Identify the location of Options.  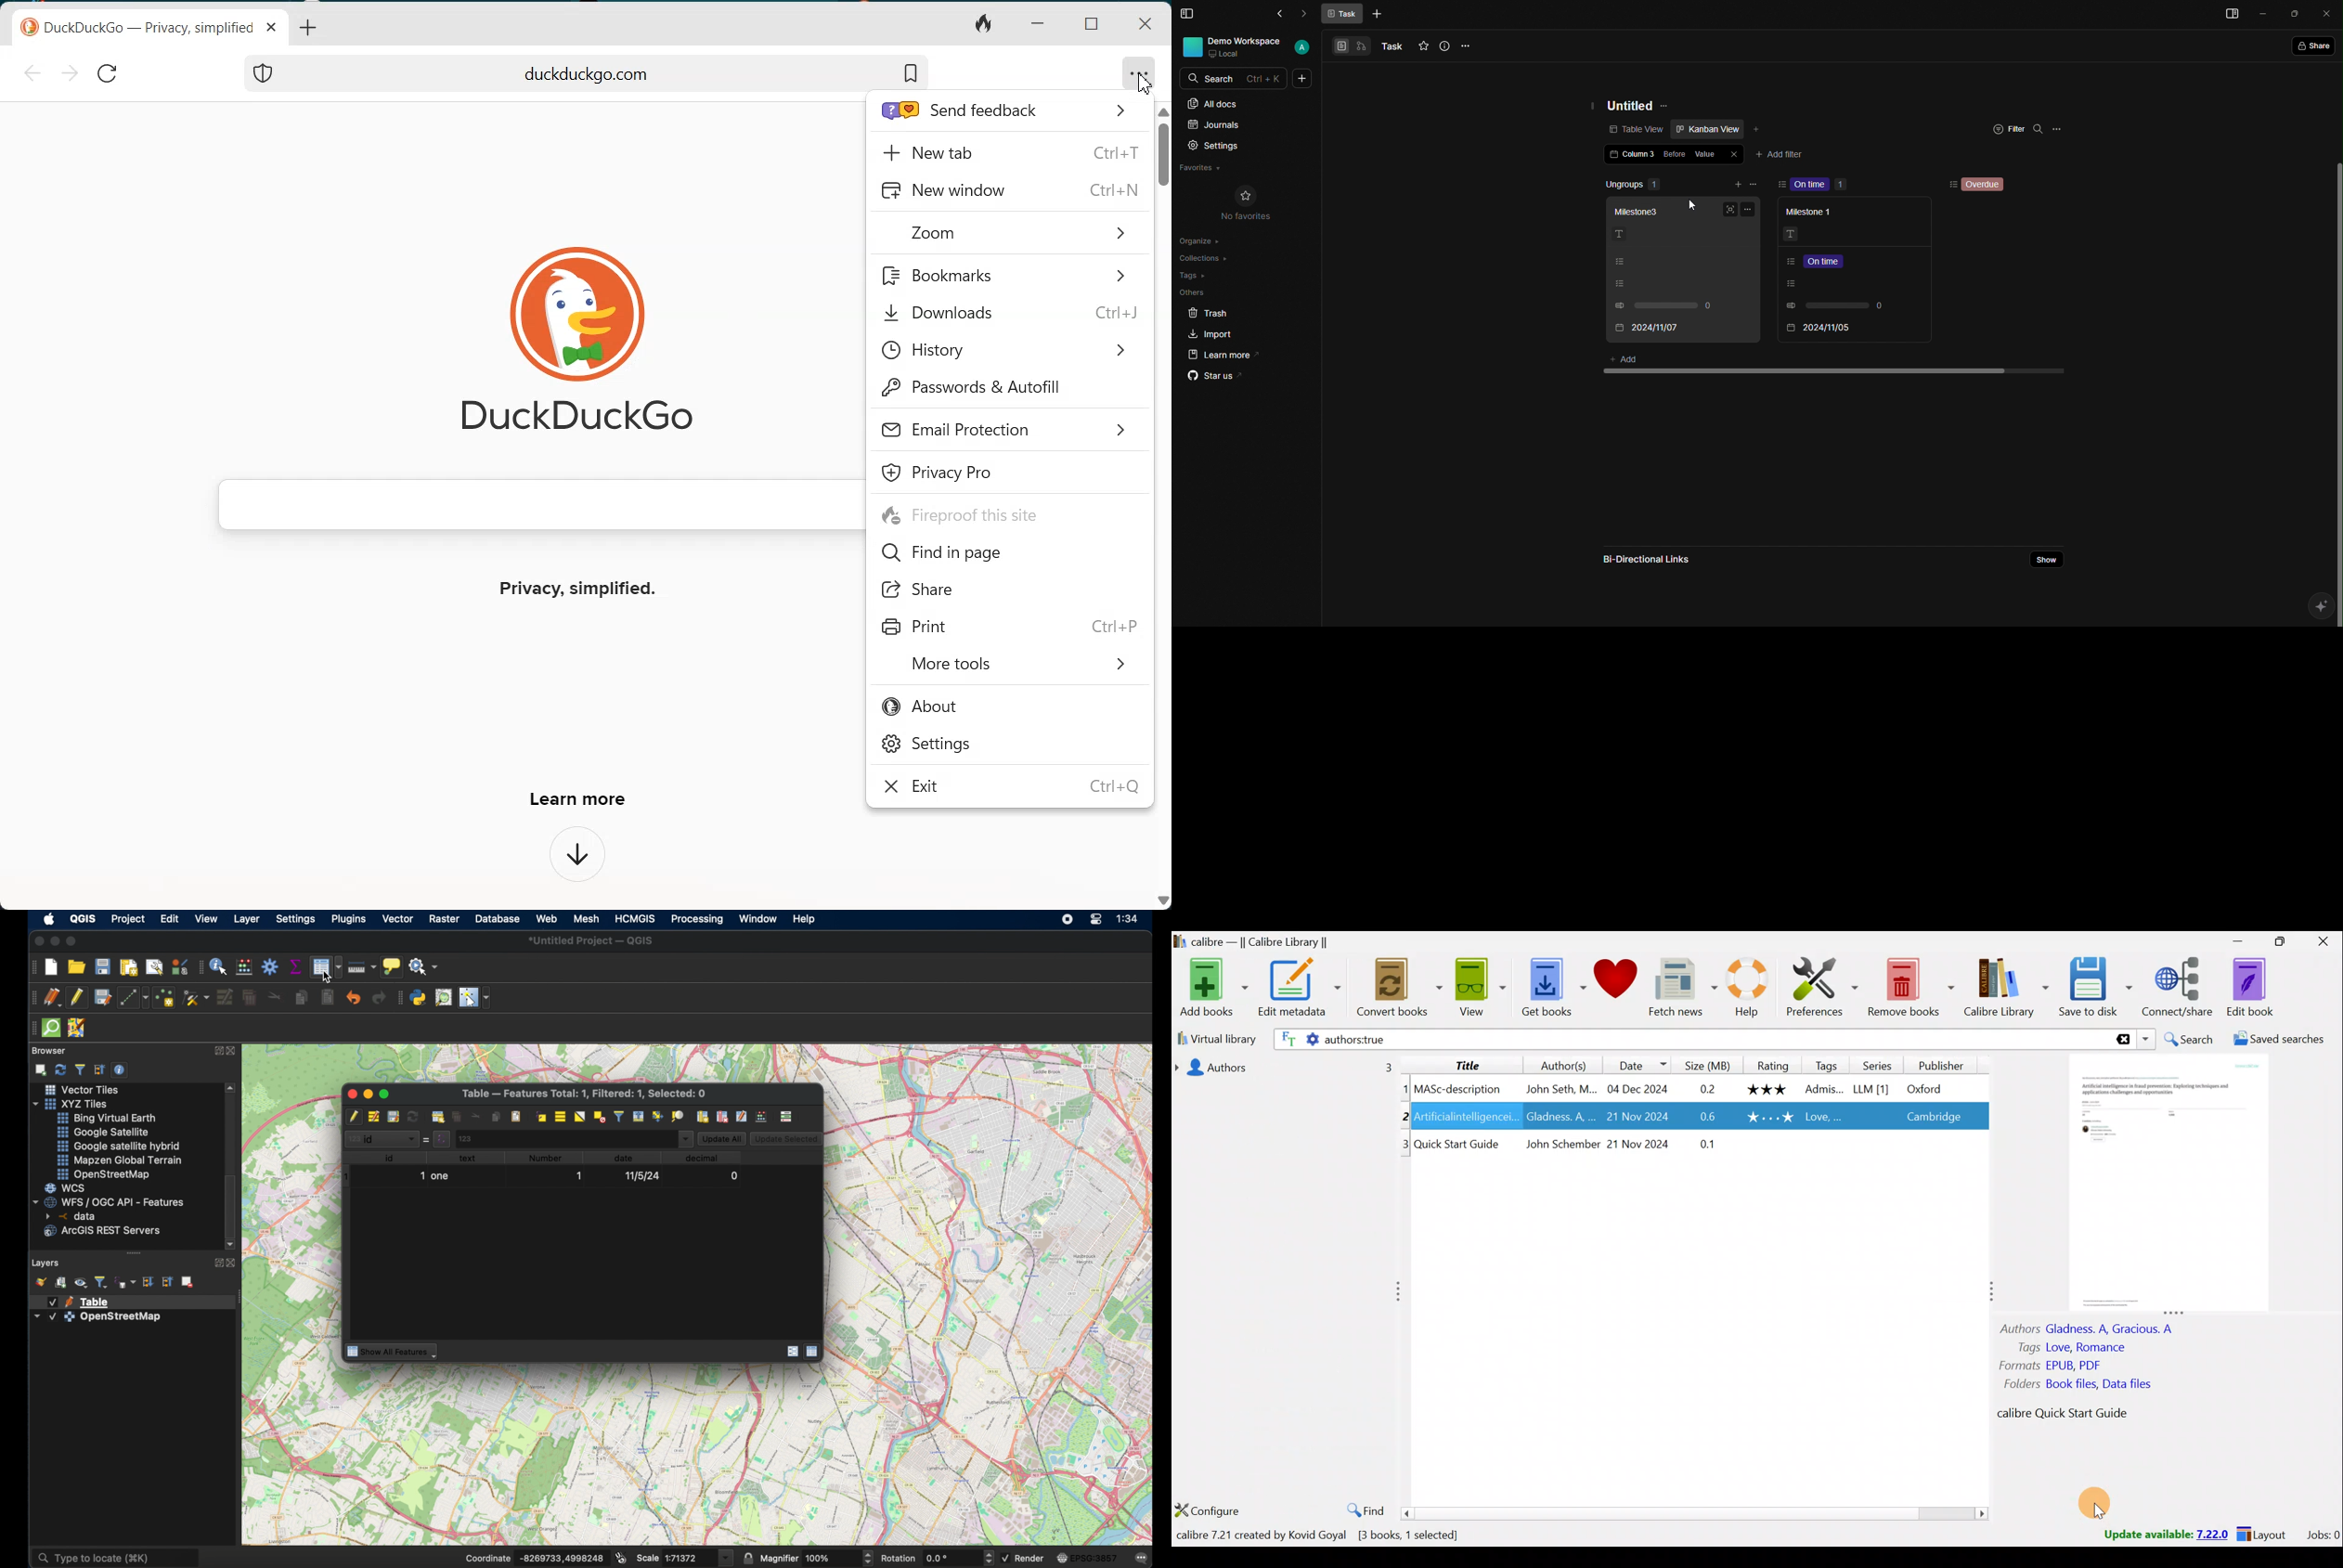
(1467, 45).